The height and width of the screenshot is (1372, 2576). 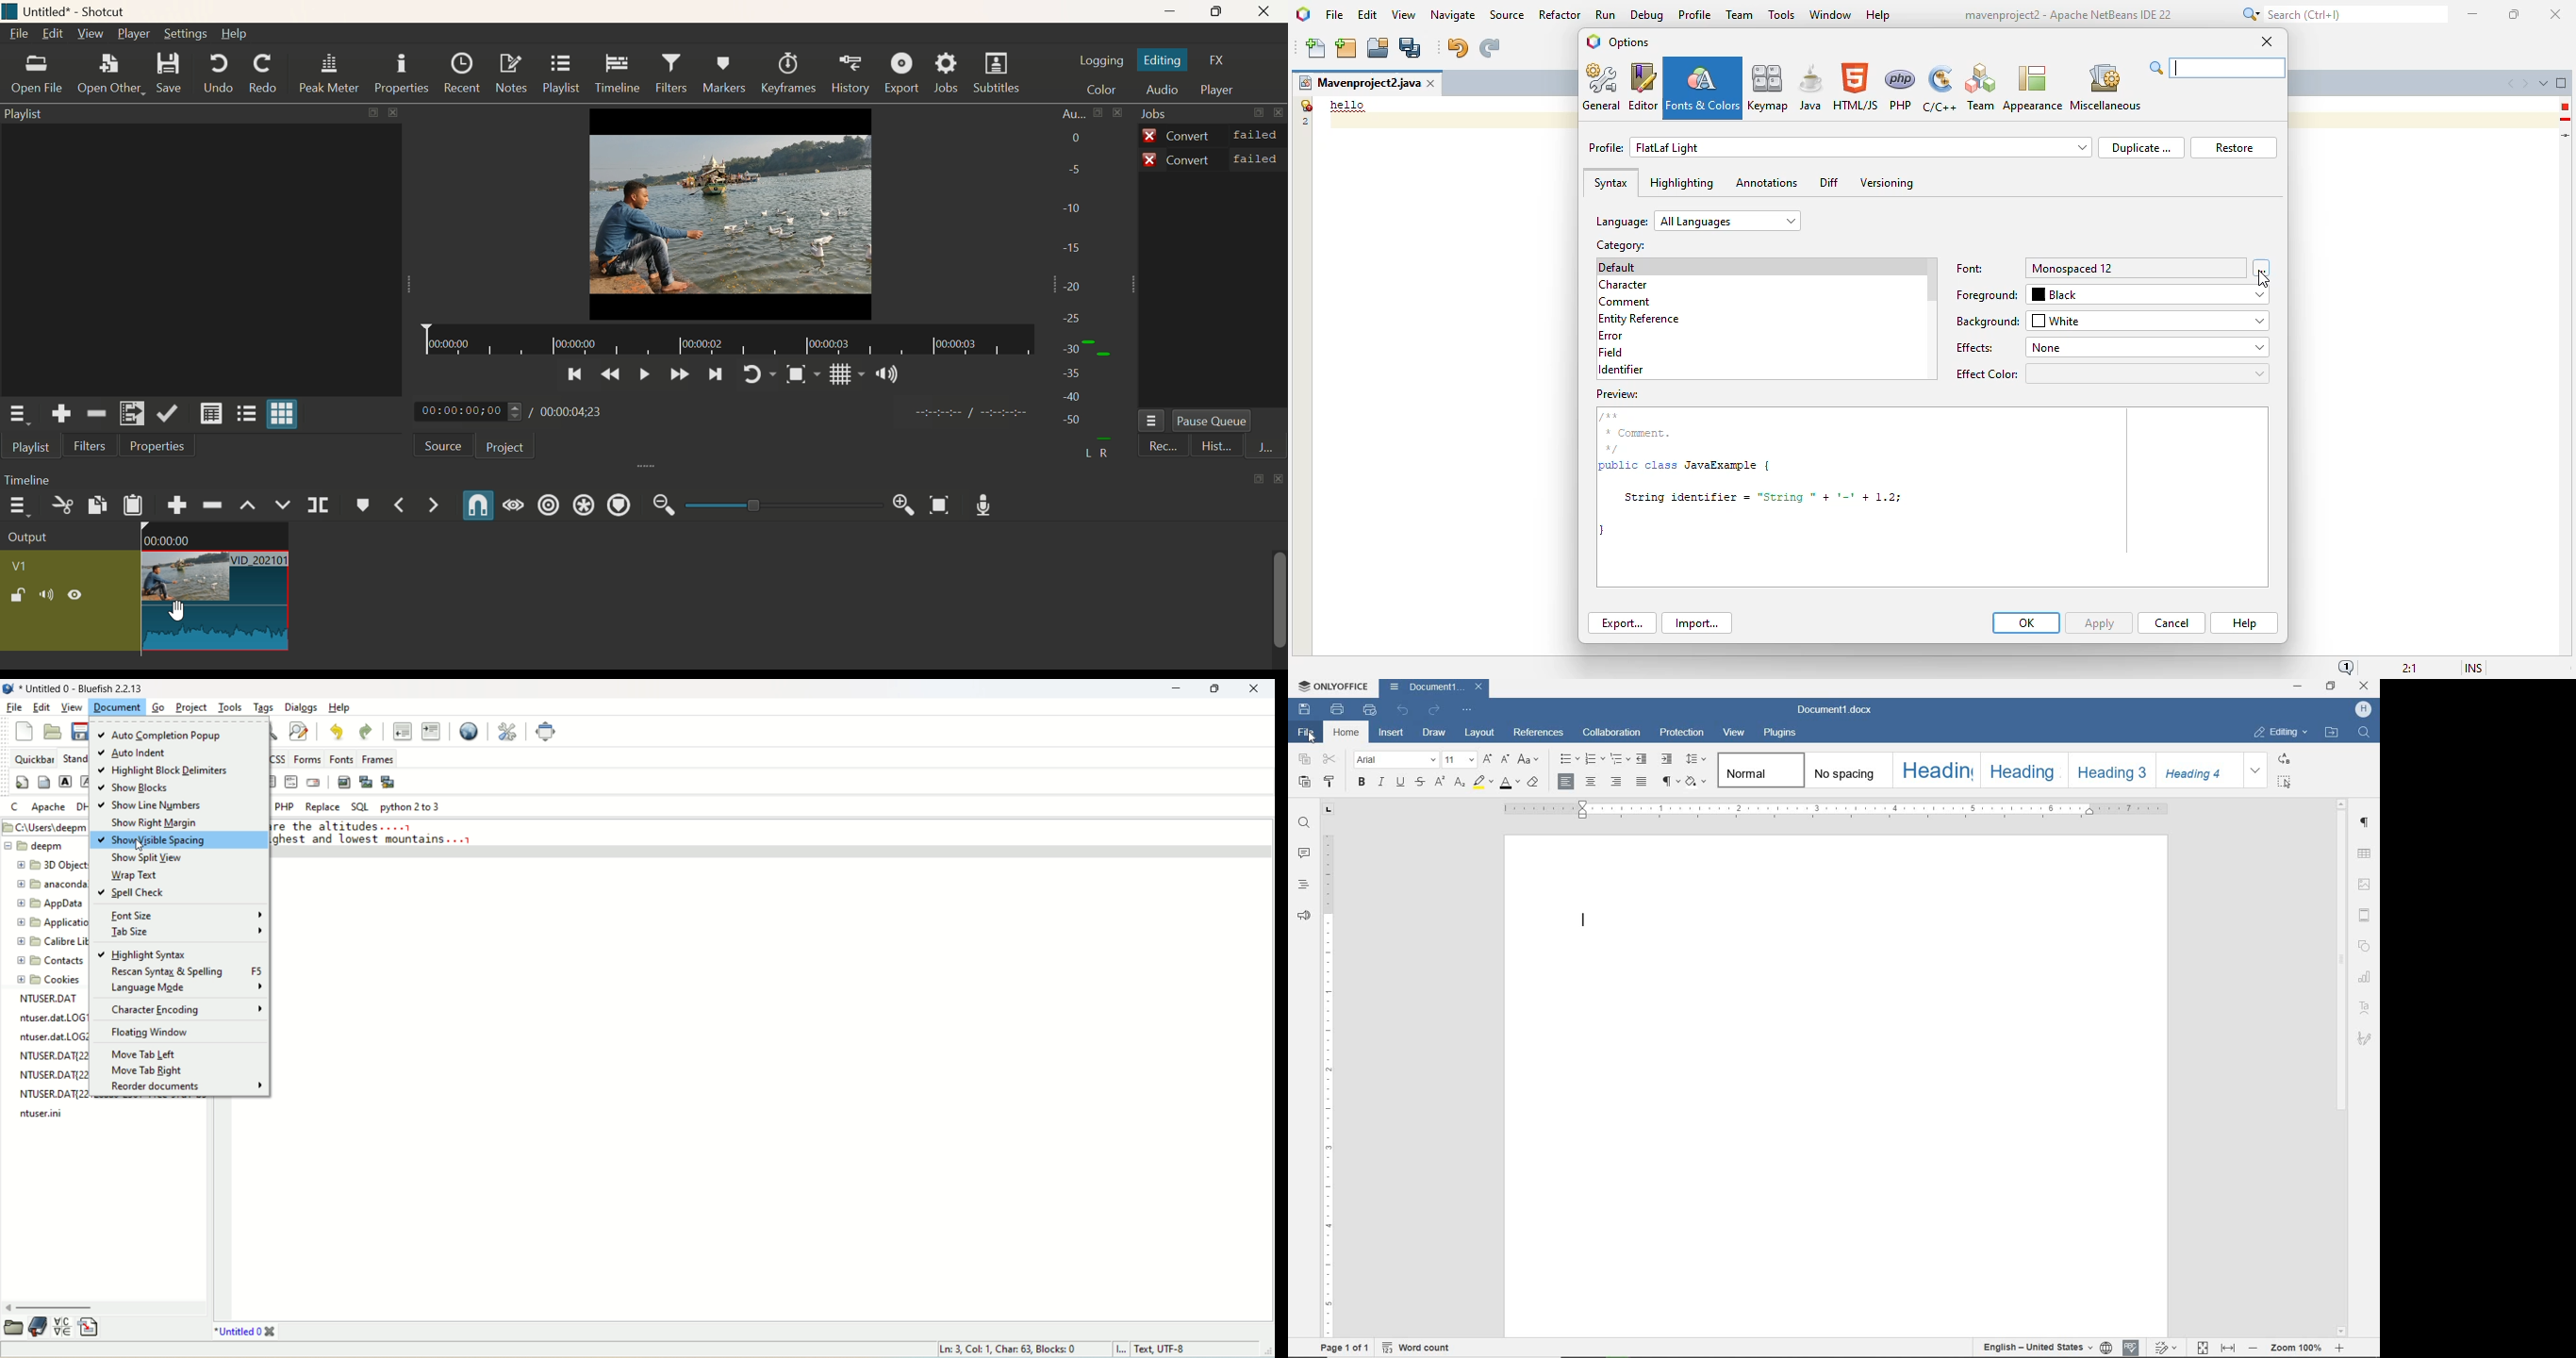 What do you see at coordinates (189, 34) in the screenshot?
I see `Setting` at bounding box center [189, 34].